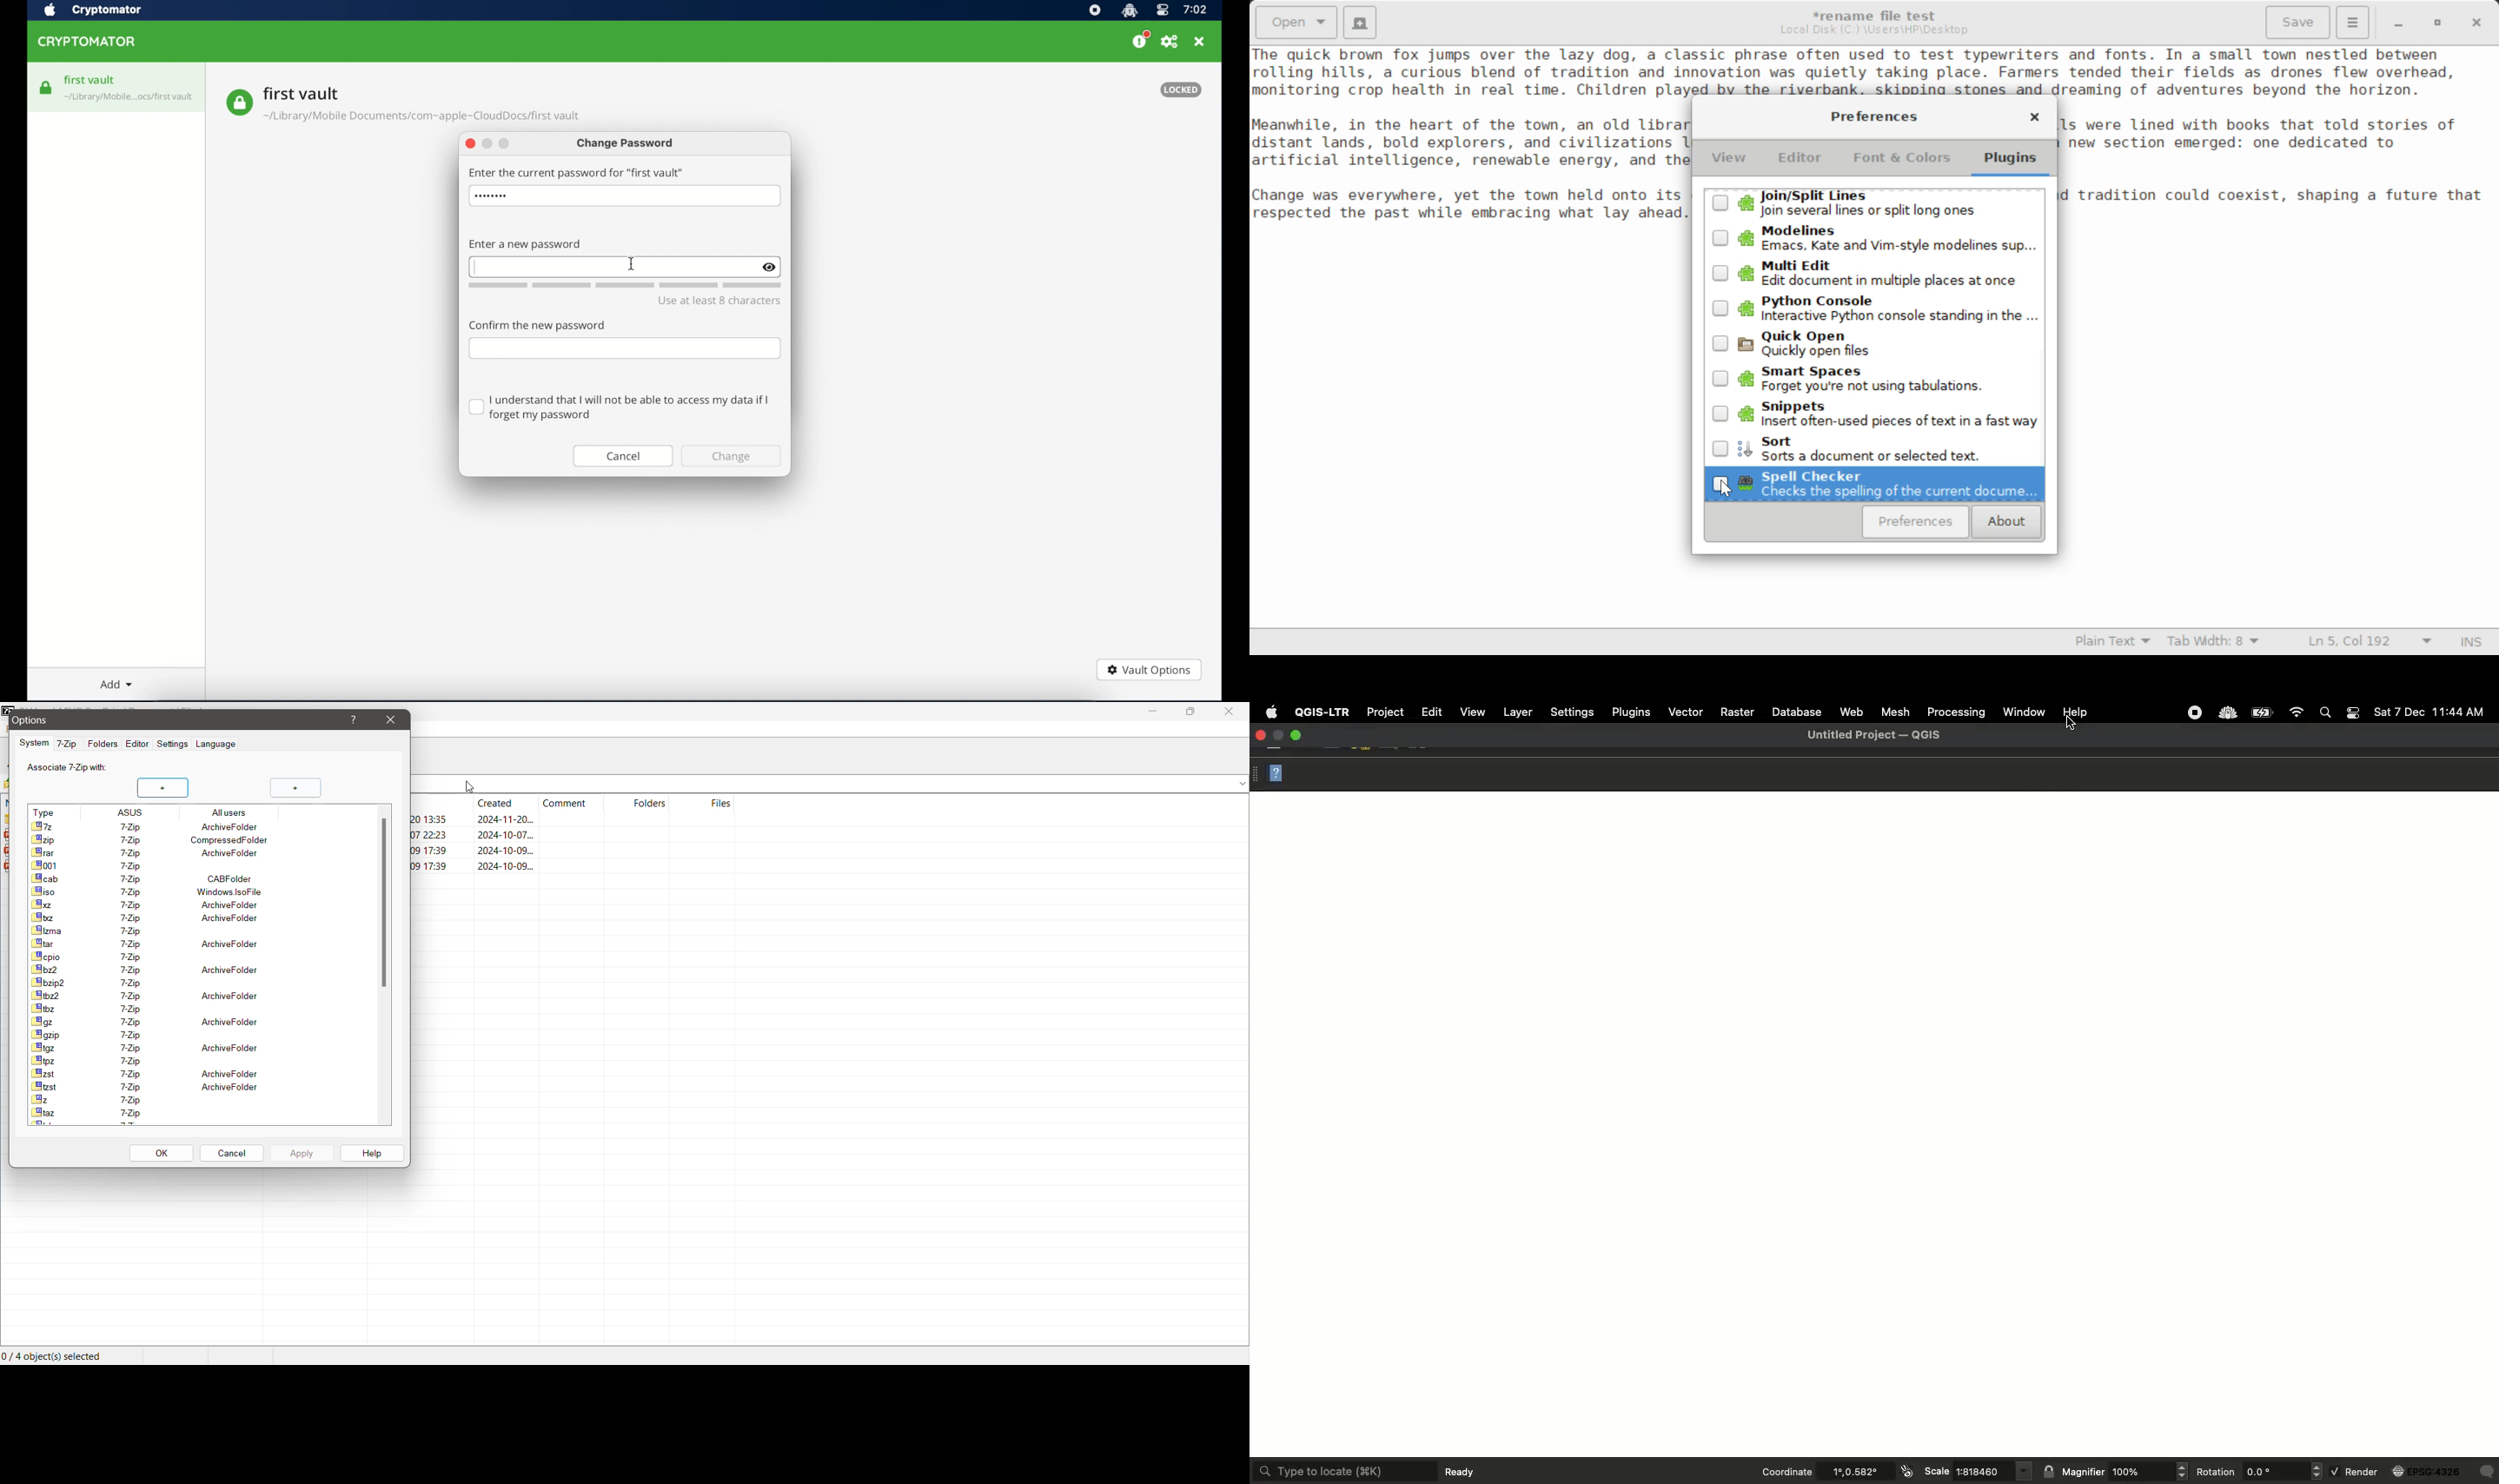 Image resolution: width=2520 pixels, height=1484 pixels. What do you see at coordinates (1874, 344) in the screenshot?
I see `Quickly Open Plugin Button Unselected` at bounding box center [1874, 344].